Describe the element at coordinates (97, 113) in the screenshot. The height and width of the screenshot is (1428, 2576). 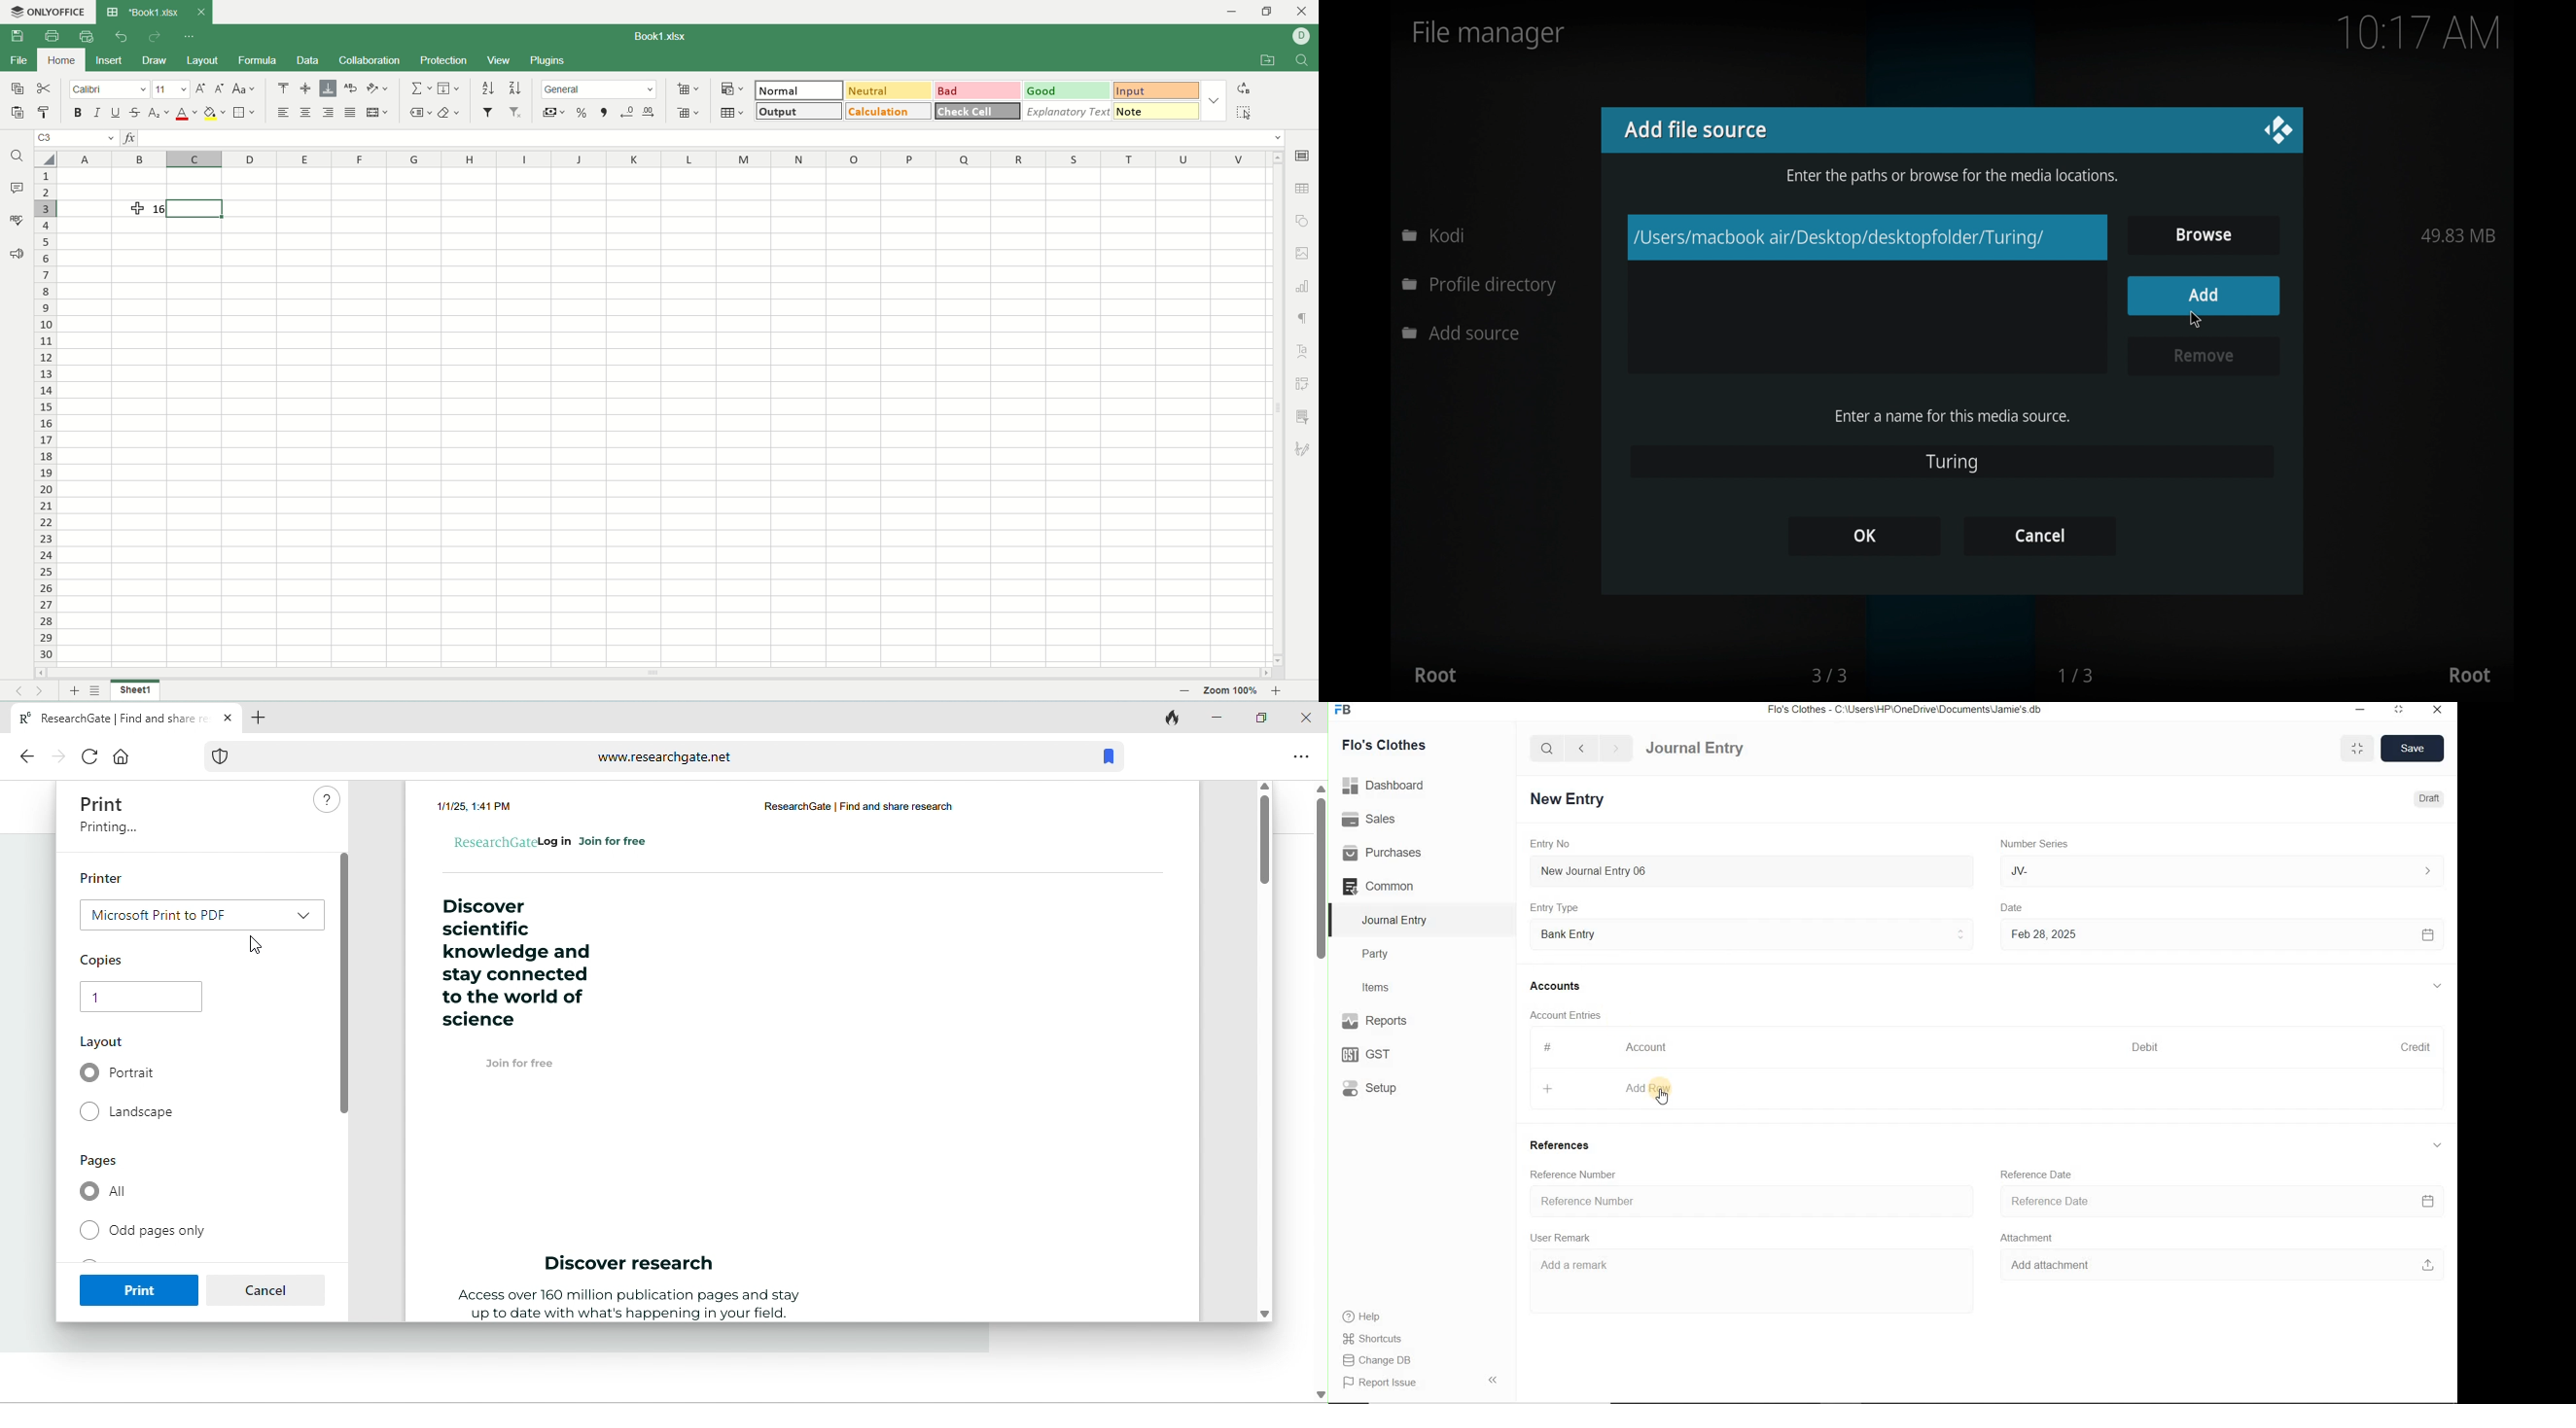
I see `italic` at that location.